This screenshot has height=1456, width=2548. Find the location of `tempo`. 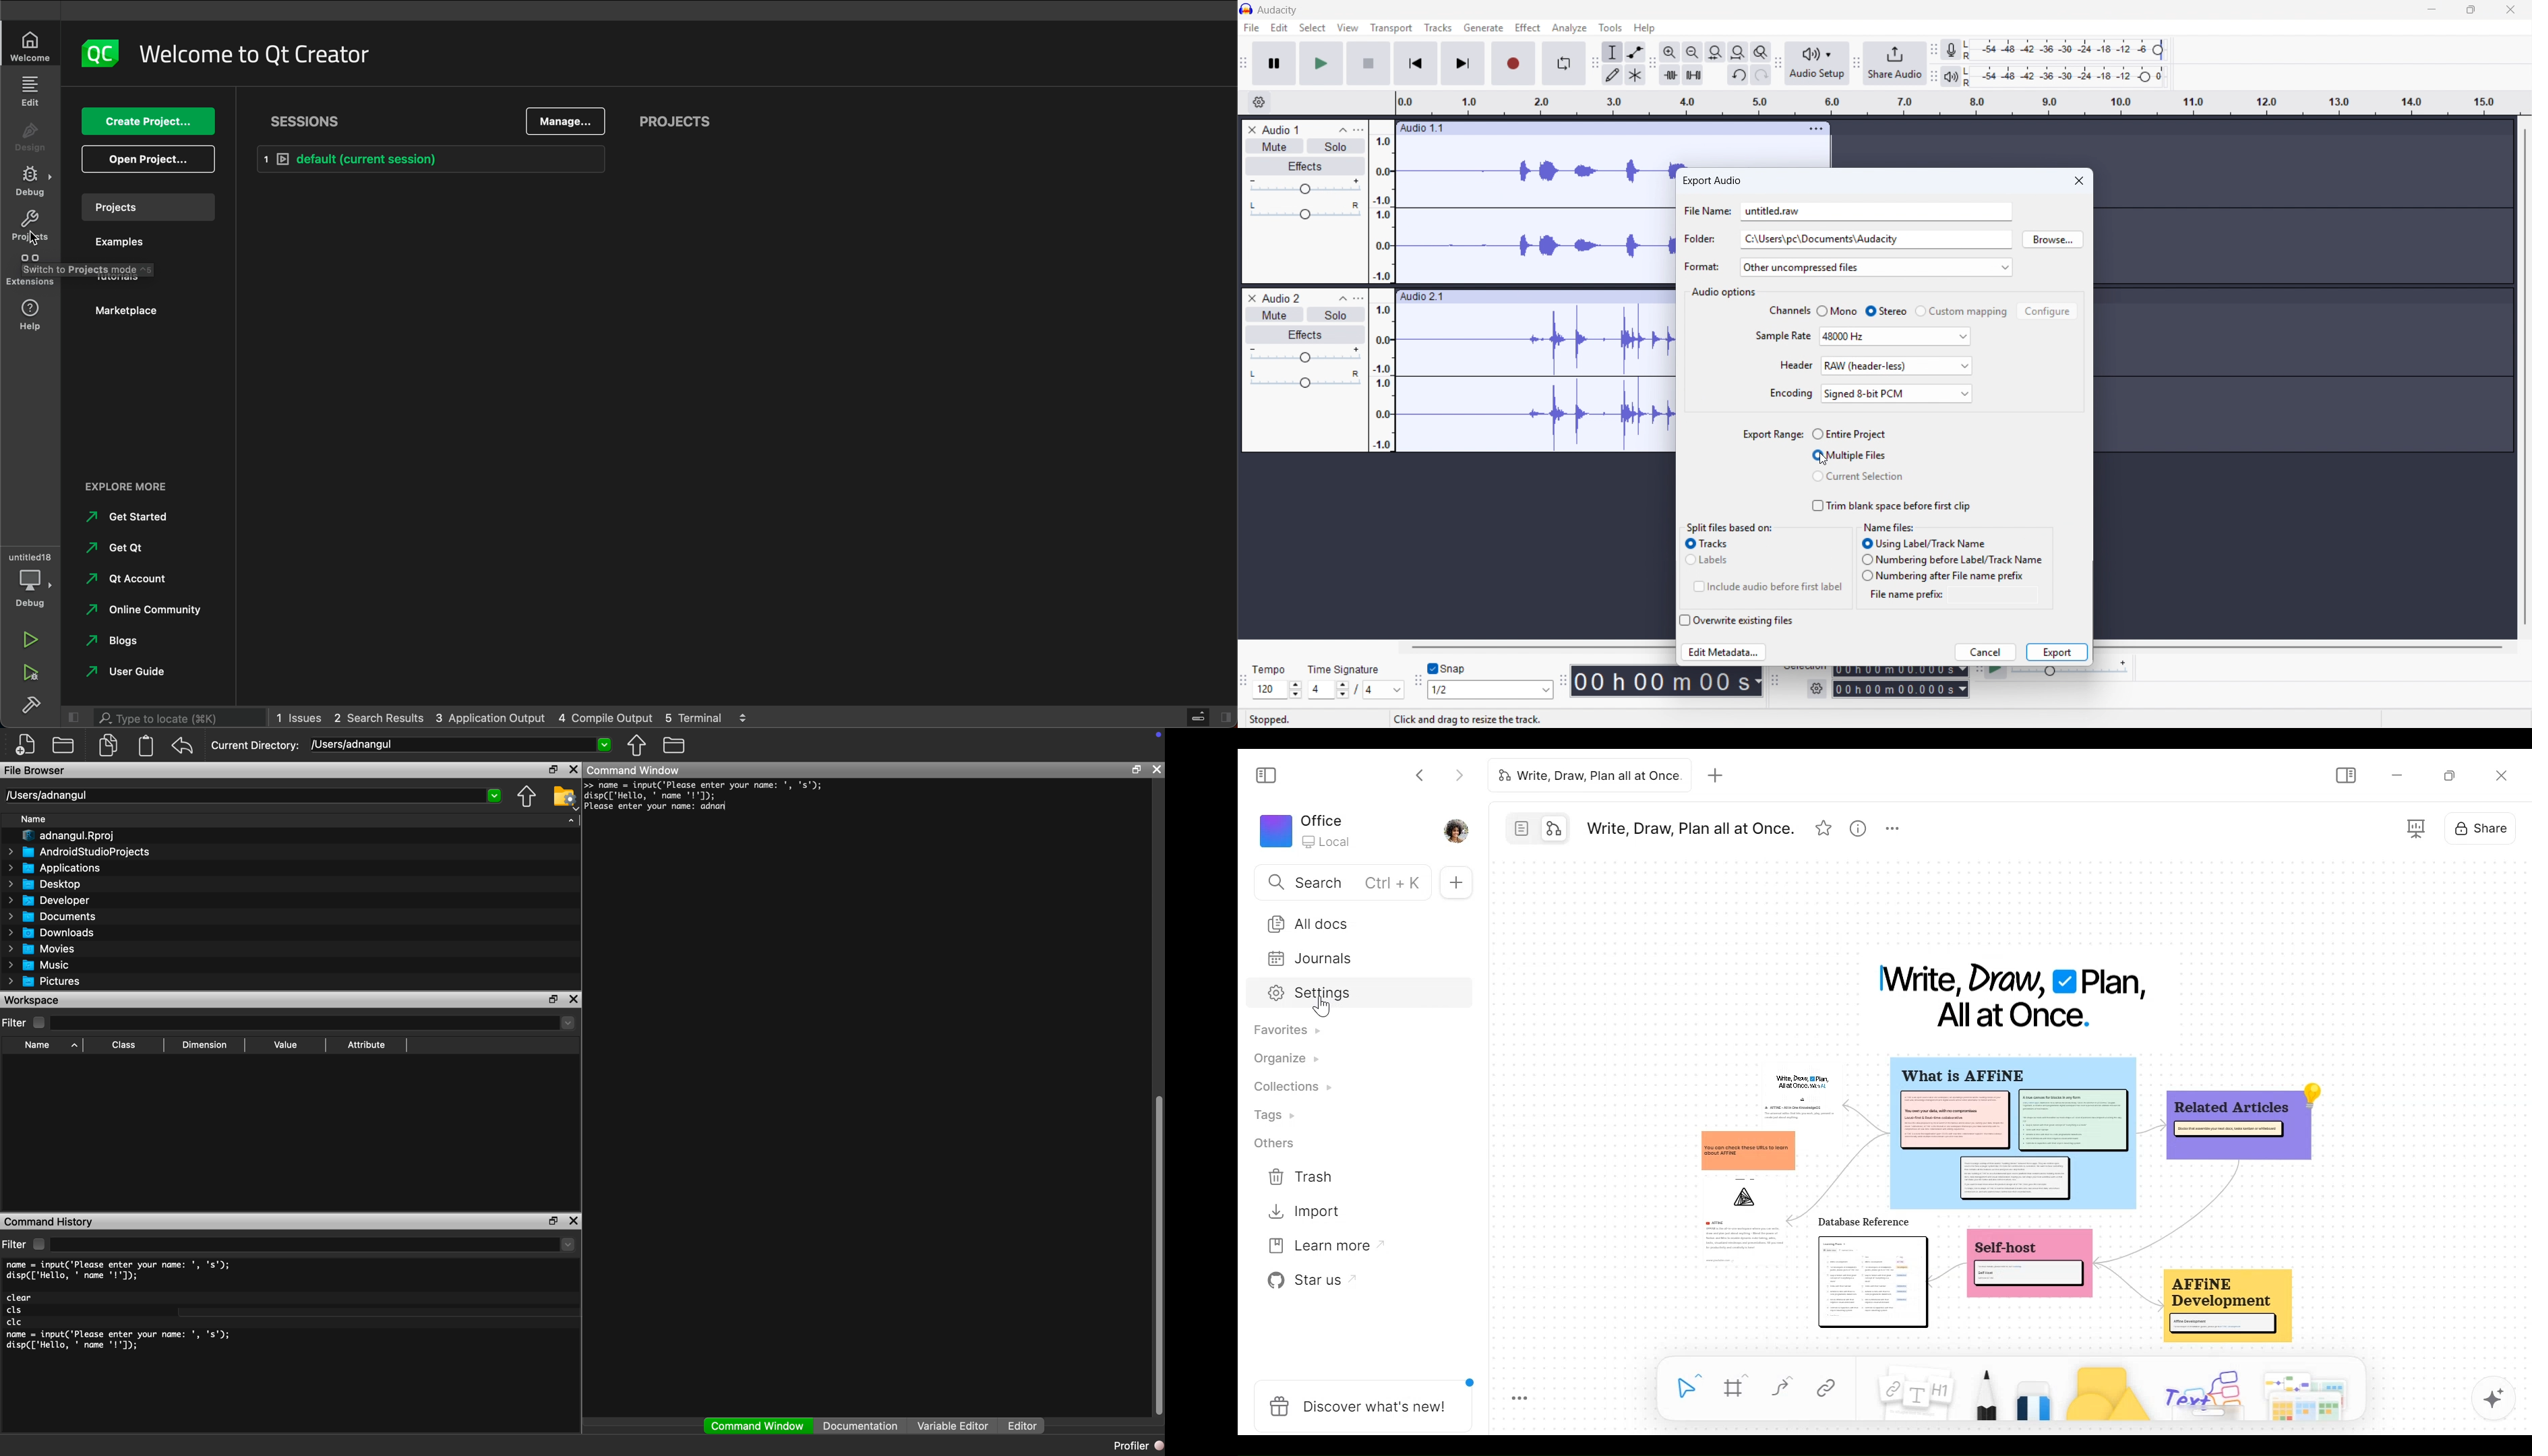

tempo is located at coordinates (1273, 670).